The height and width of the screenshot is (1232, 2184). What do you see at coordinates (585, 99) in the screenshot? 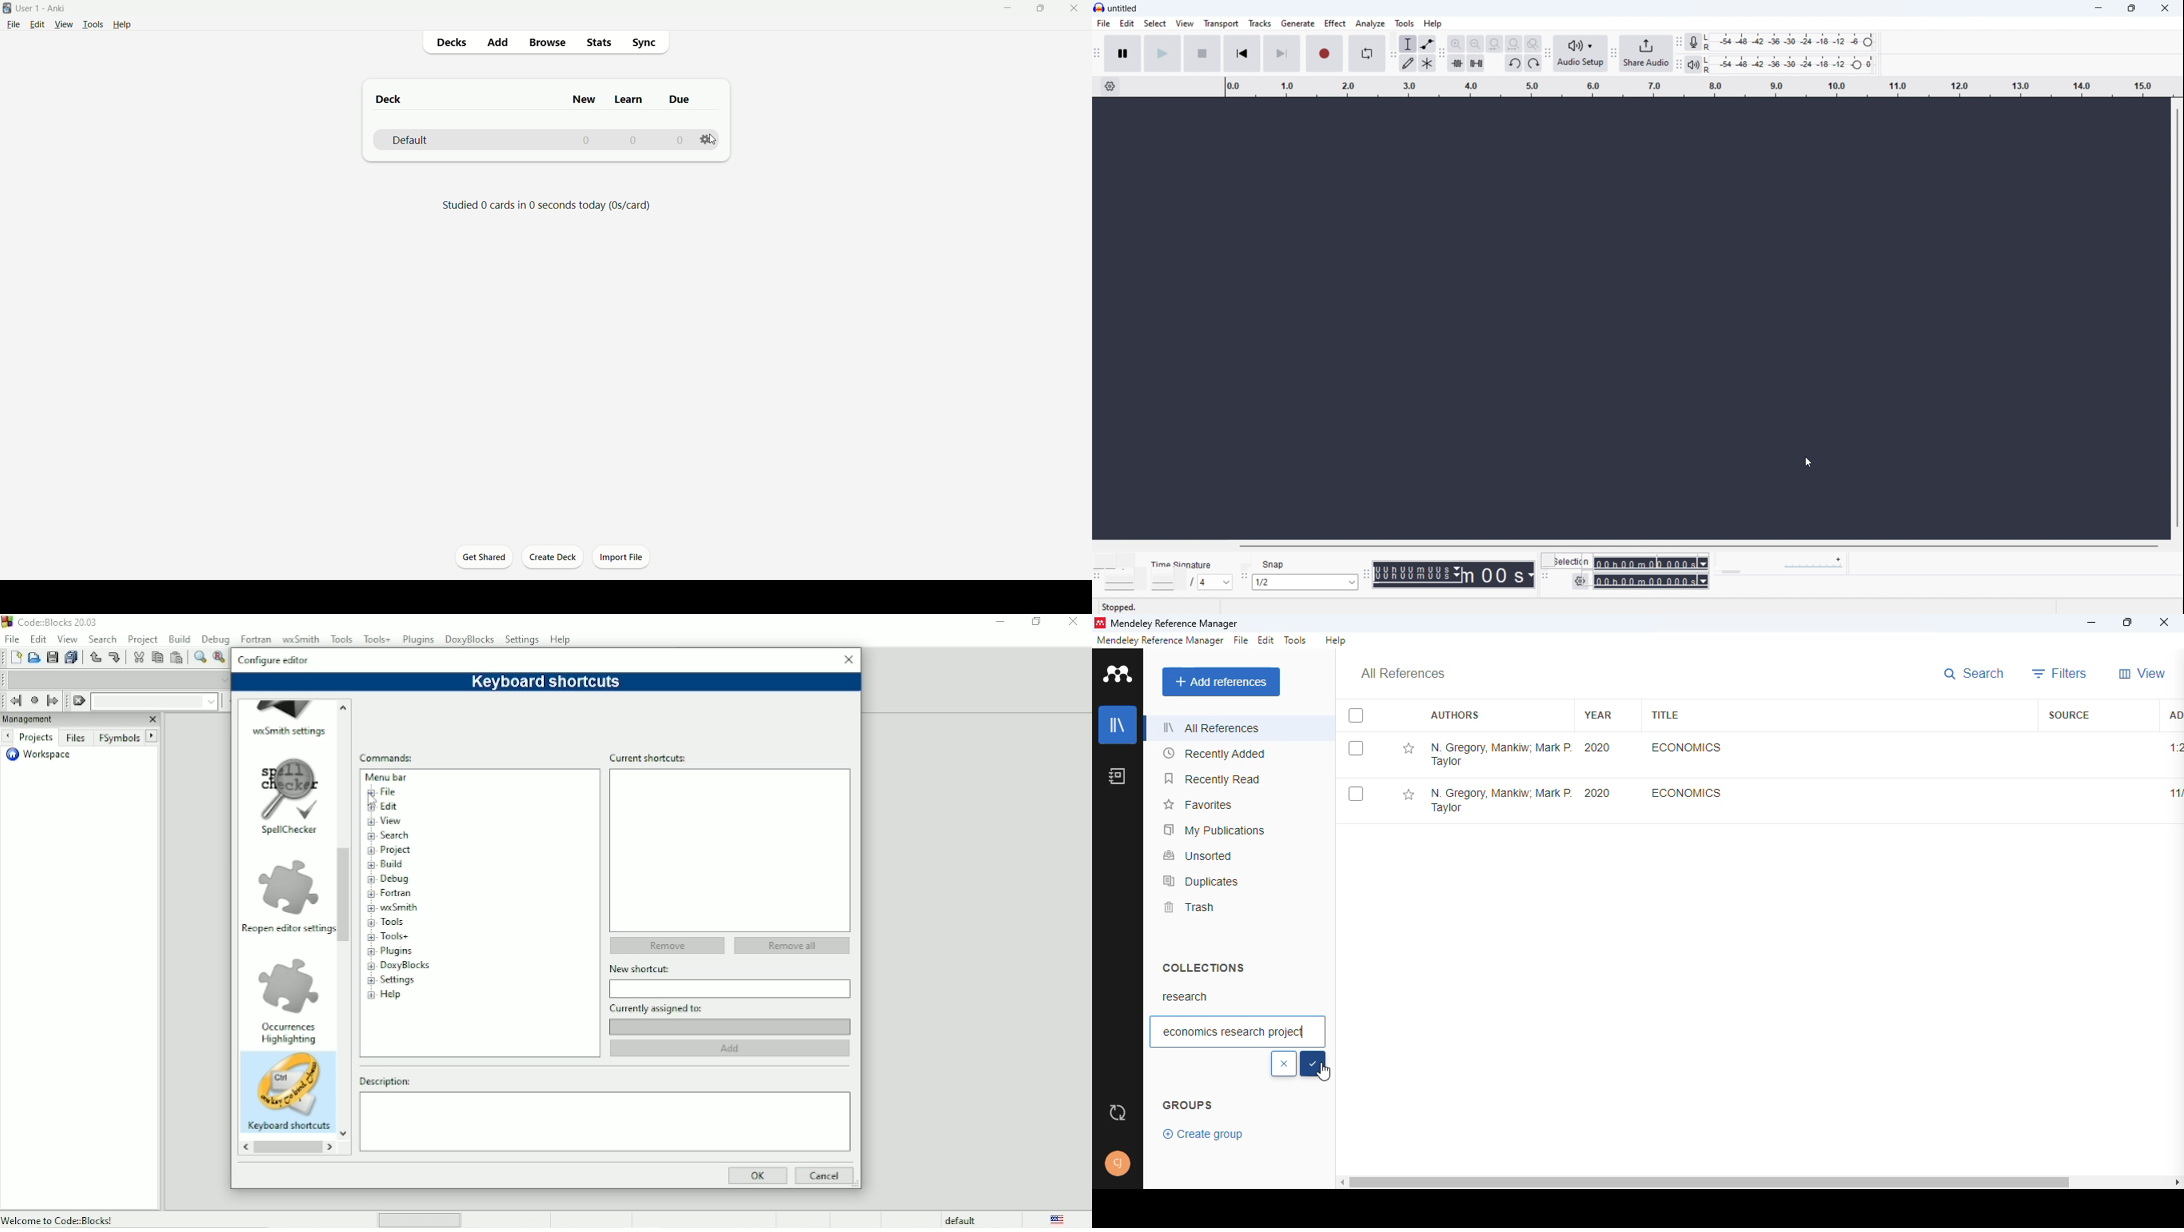
I see `new` at bounding box center [585, 99].